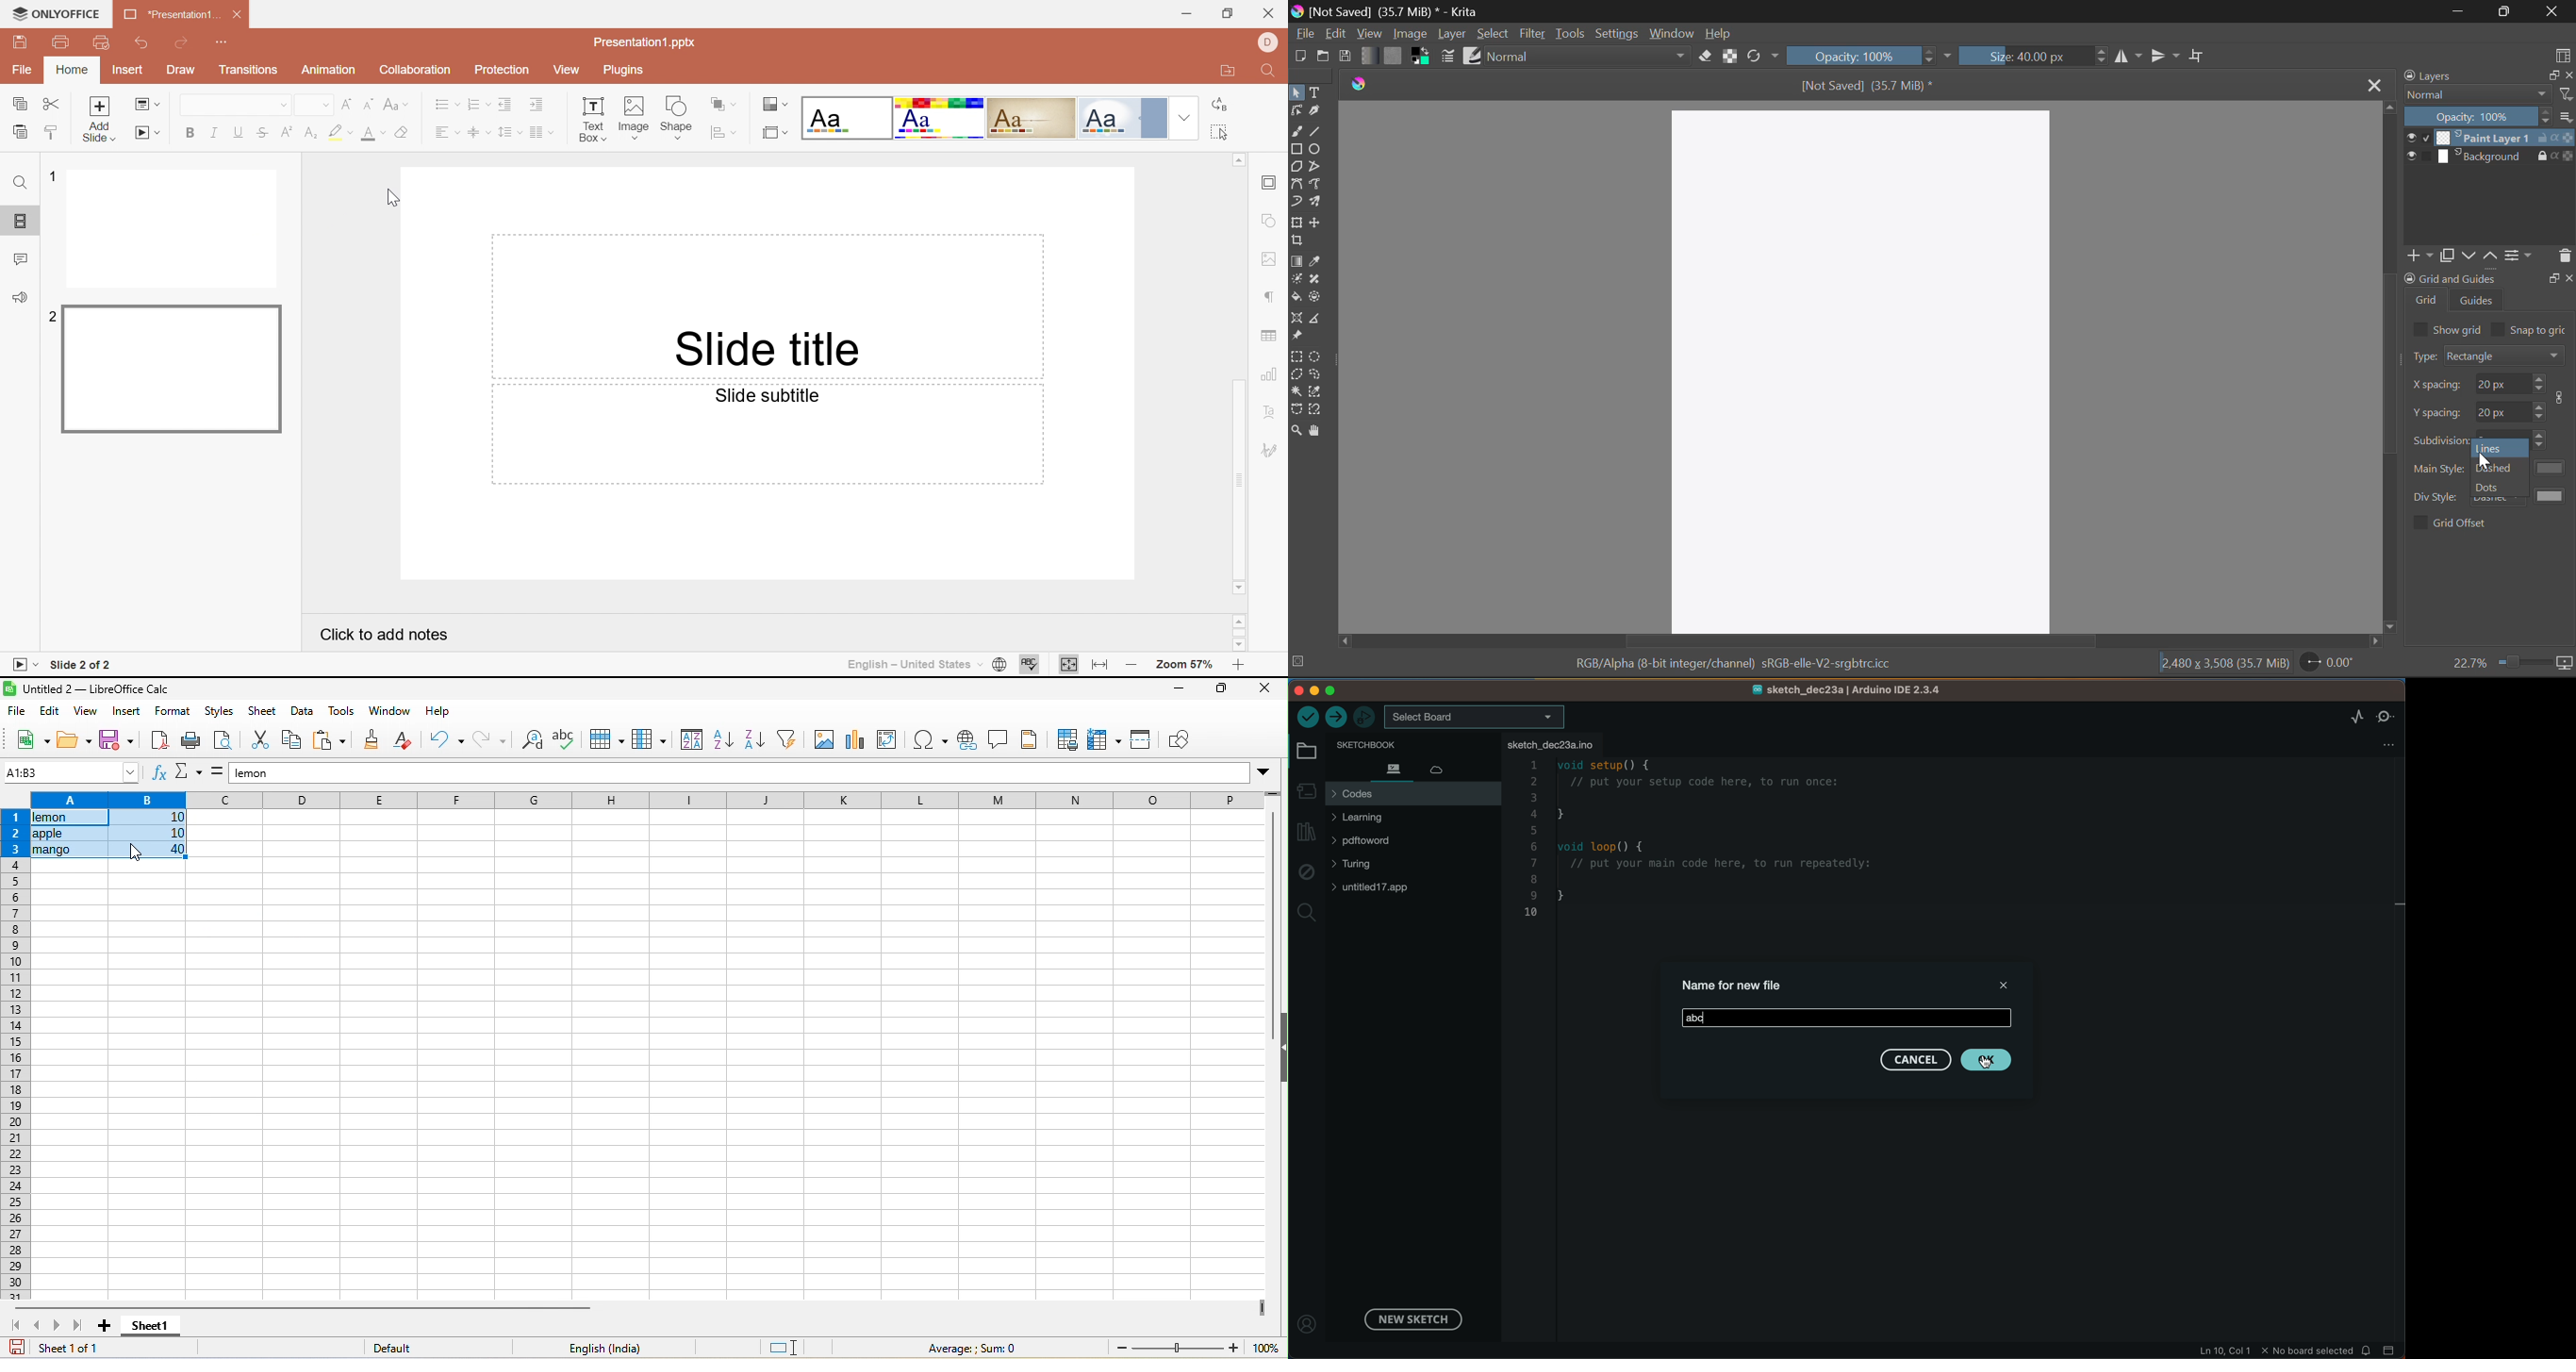 The image size is (2576, 1372). What do you see at coordinates (2565, 94) in the screenshot?
I see `filter icon` at bounding box center [2565, 94].